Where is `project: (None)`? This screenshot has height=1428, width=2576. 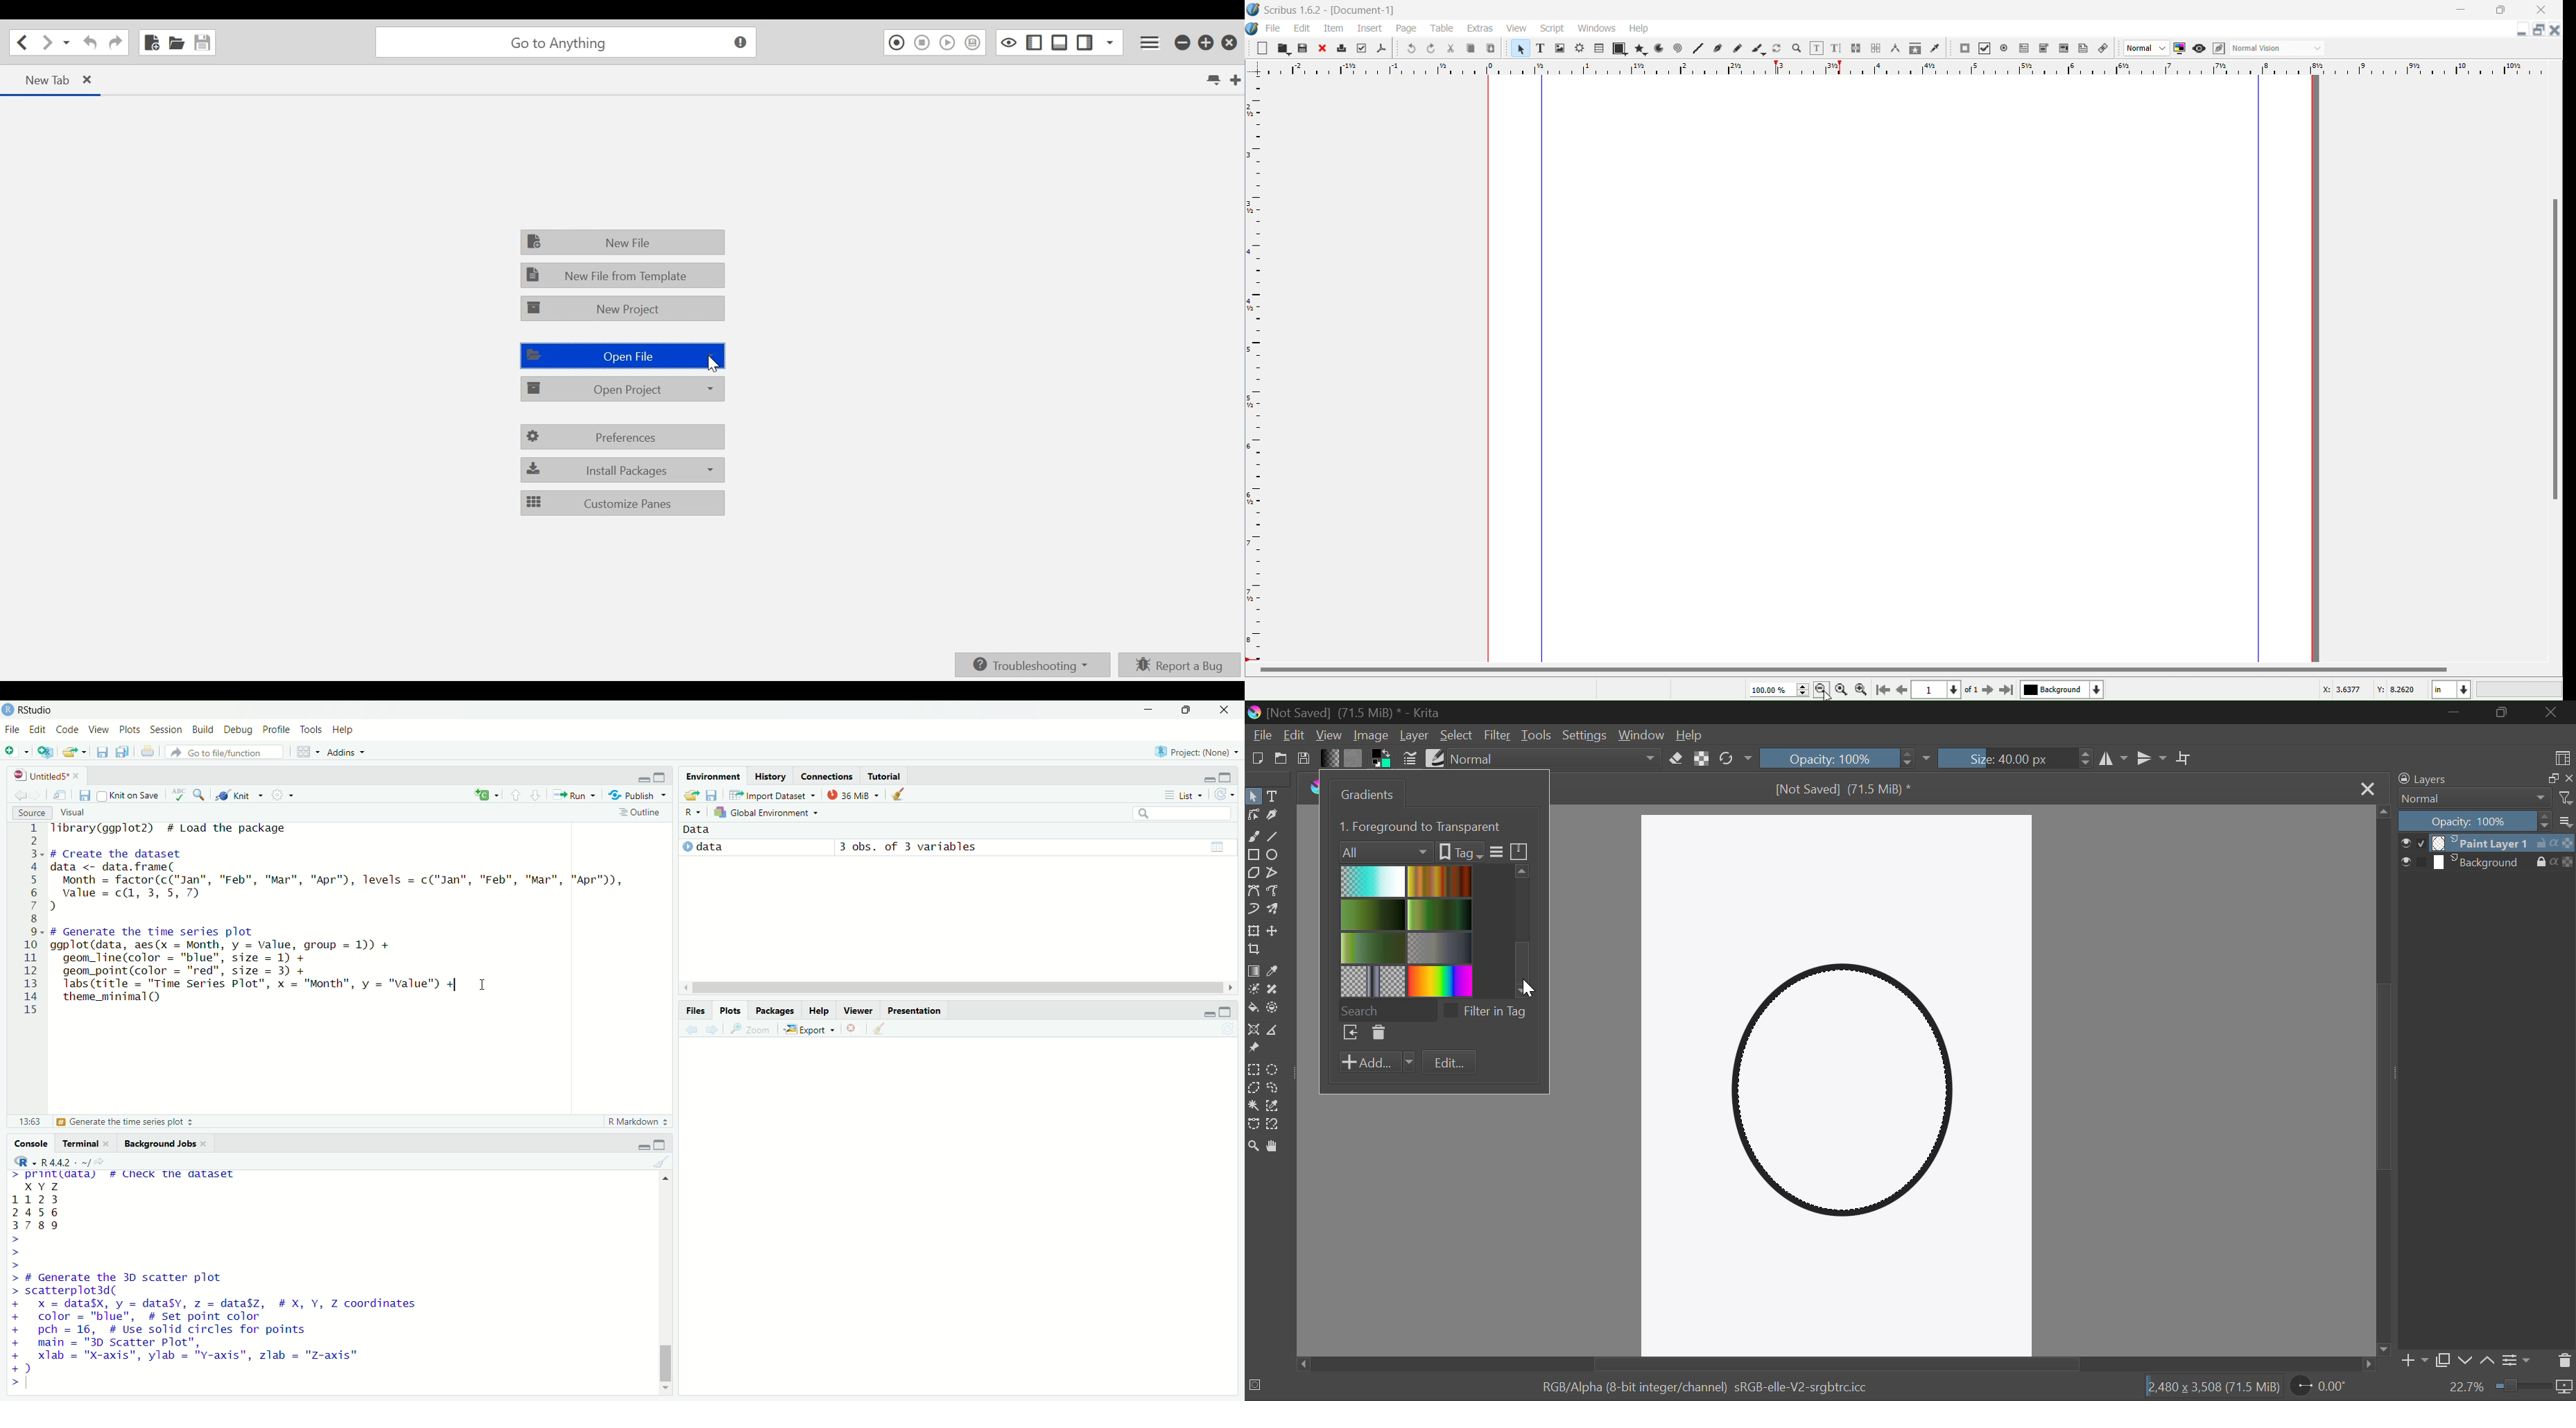 project: (None) is located at coordinates (1196, 749).